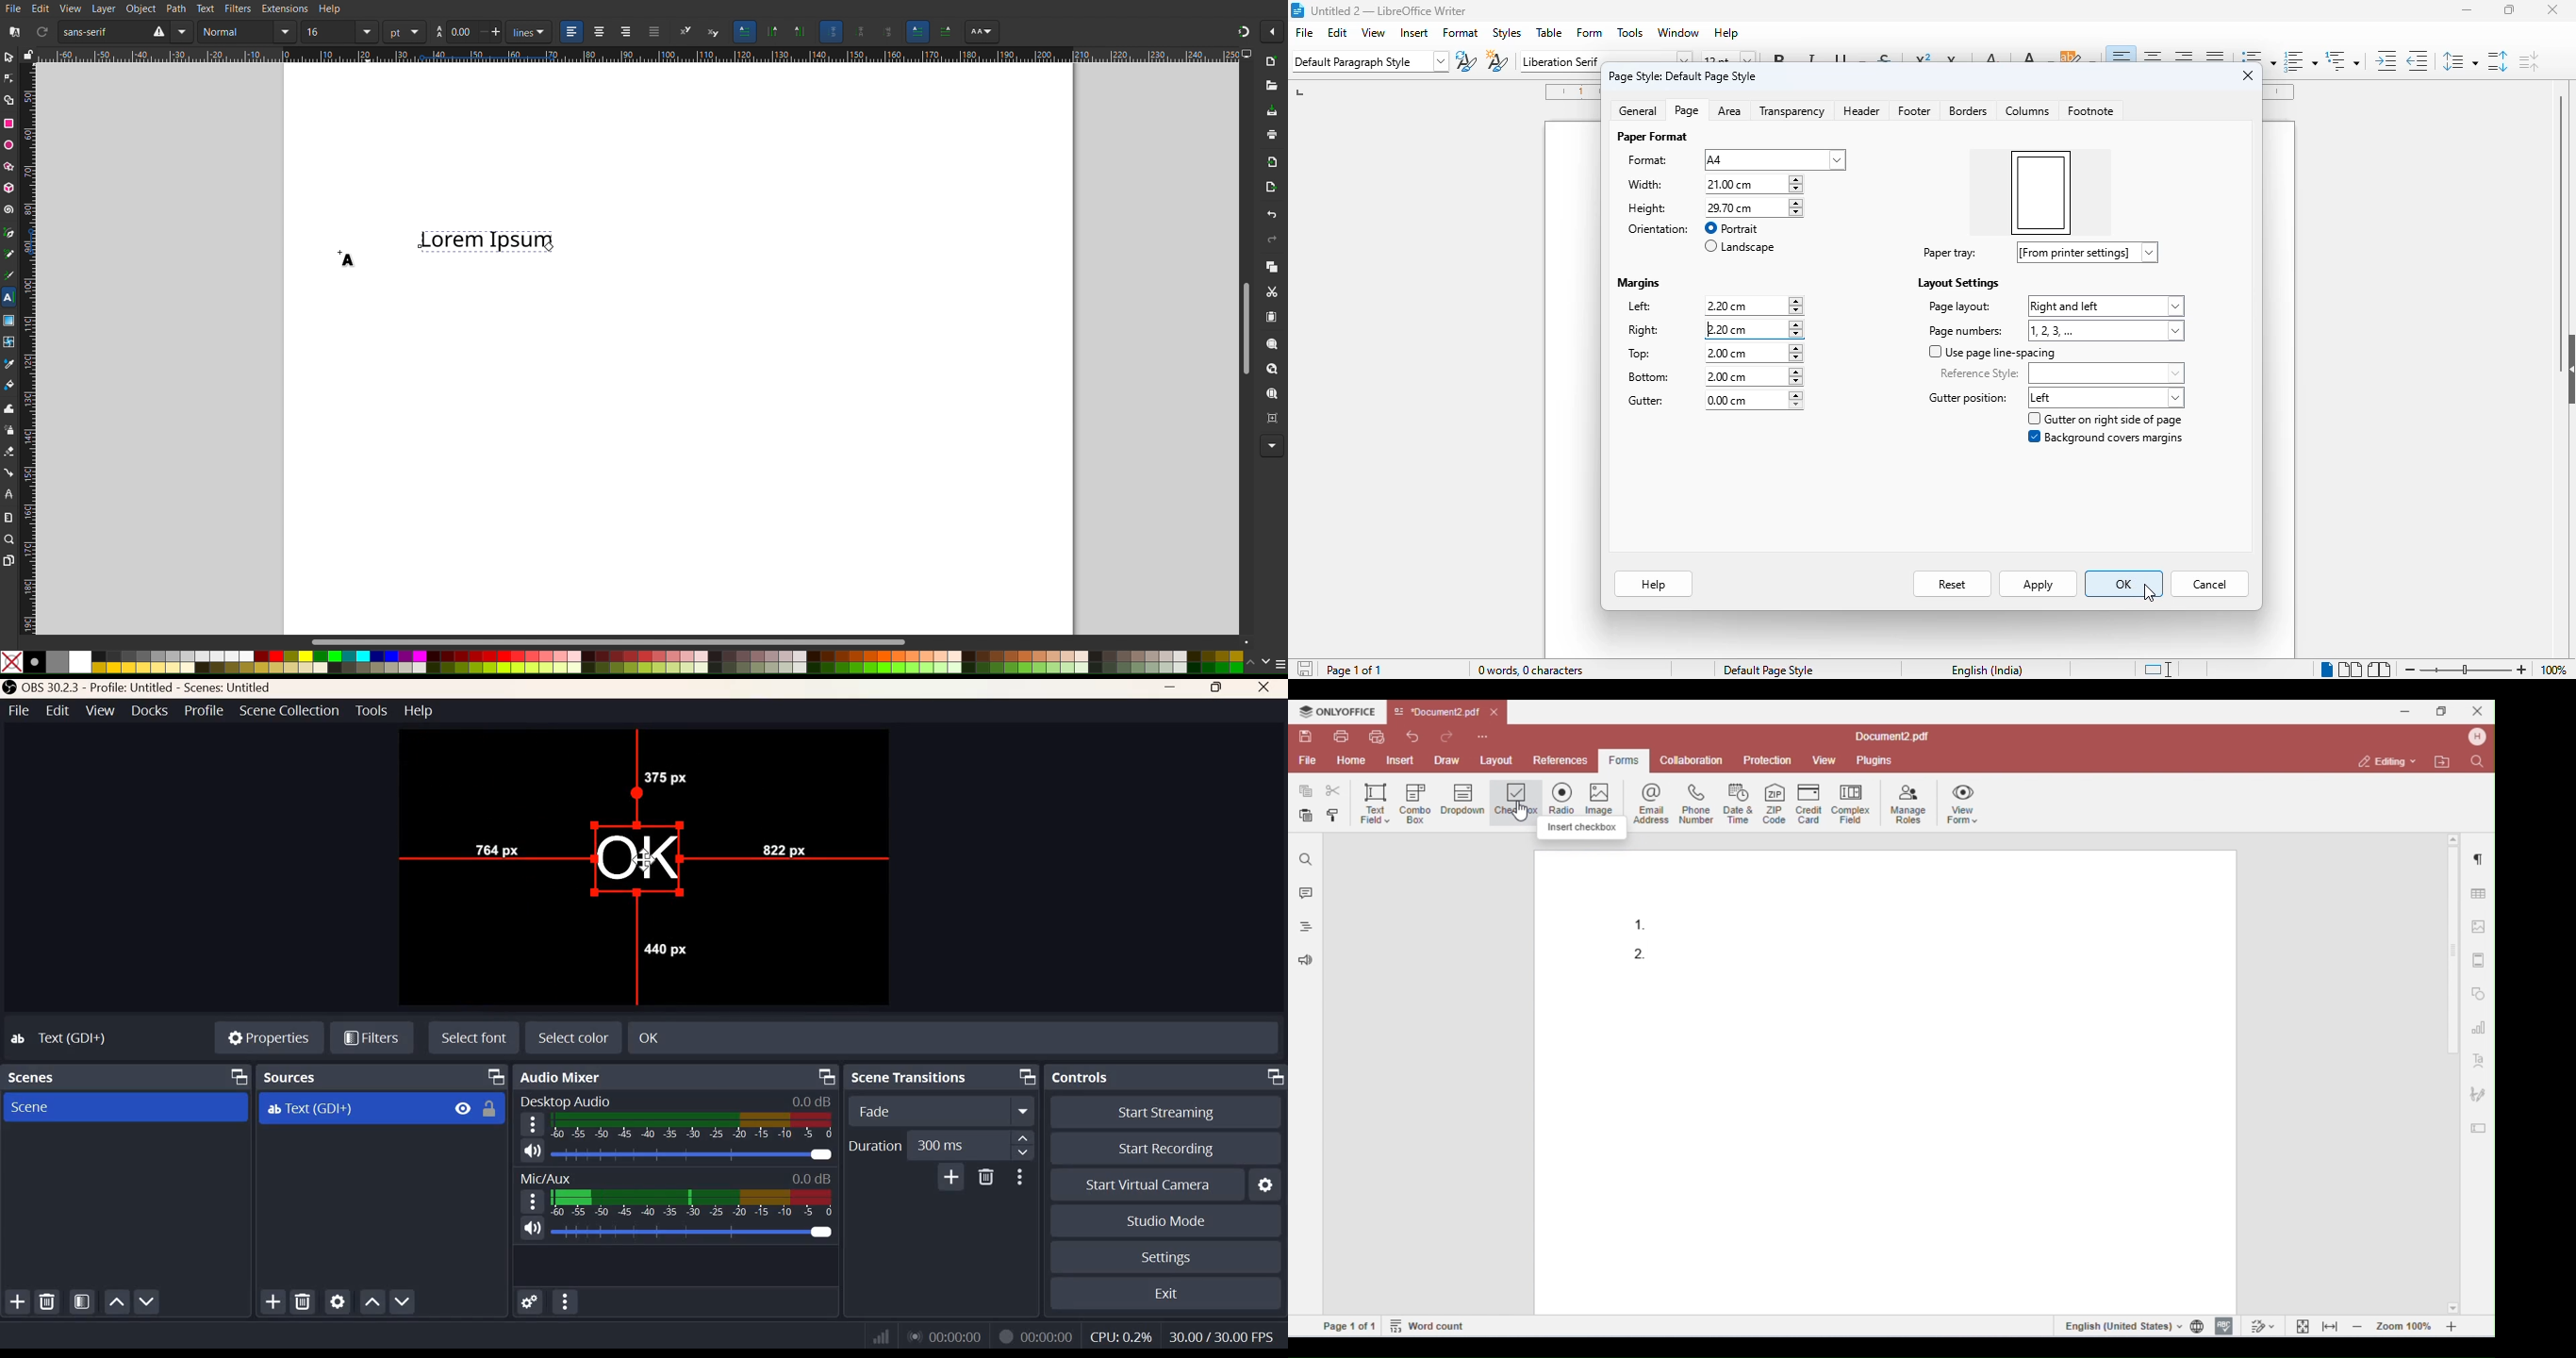  Describe the element at coordinates (1742, 352) in the screenshot. I see `top margin input box` at that location.